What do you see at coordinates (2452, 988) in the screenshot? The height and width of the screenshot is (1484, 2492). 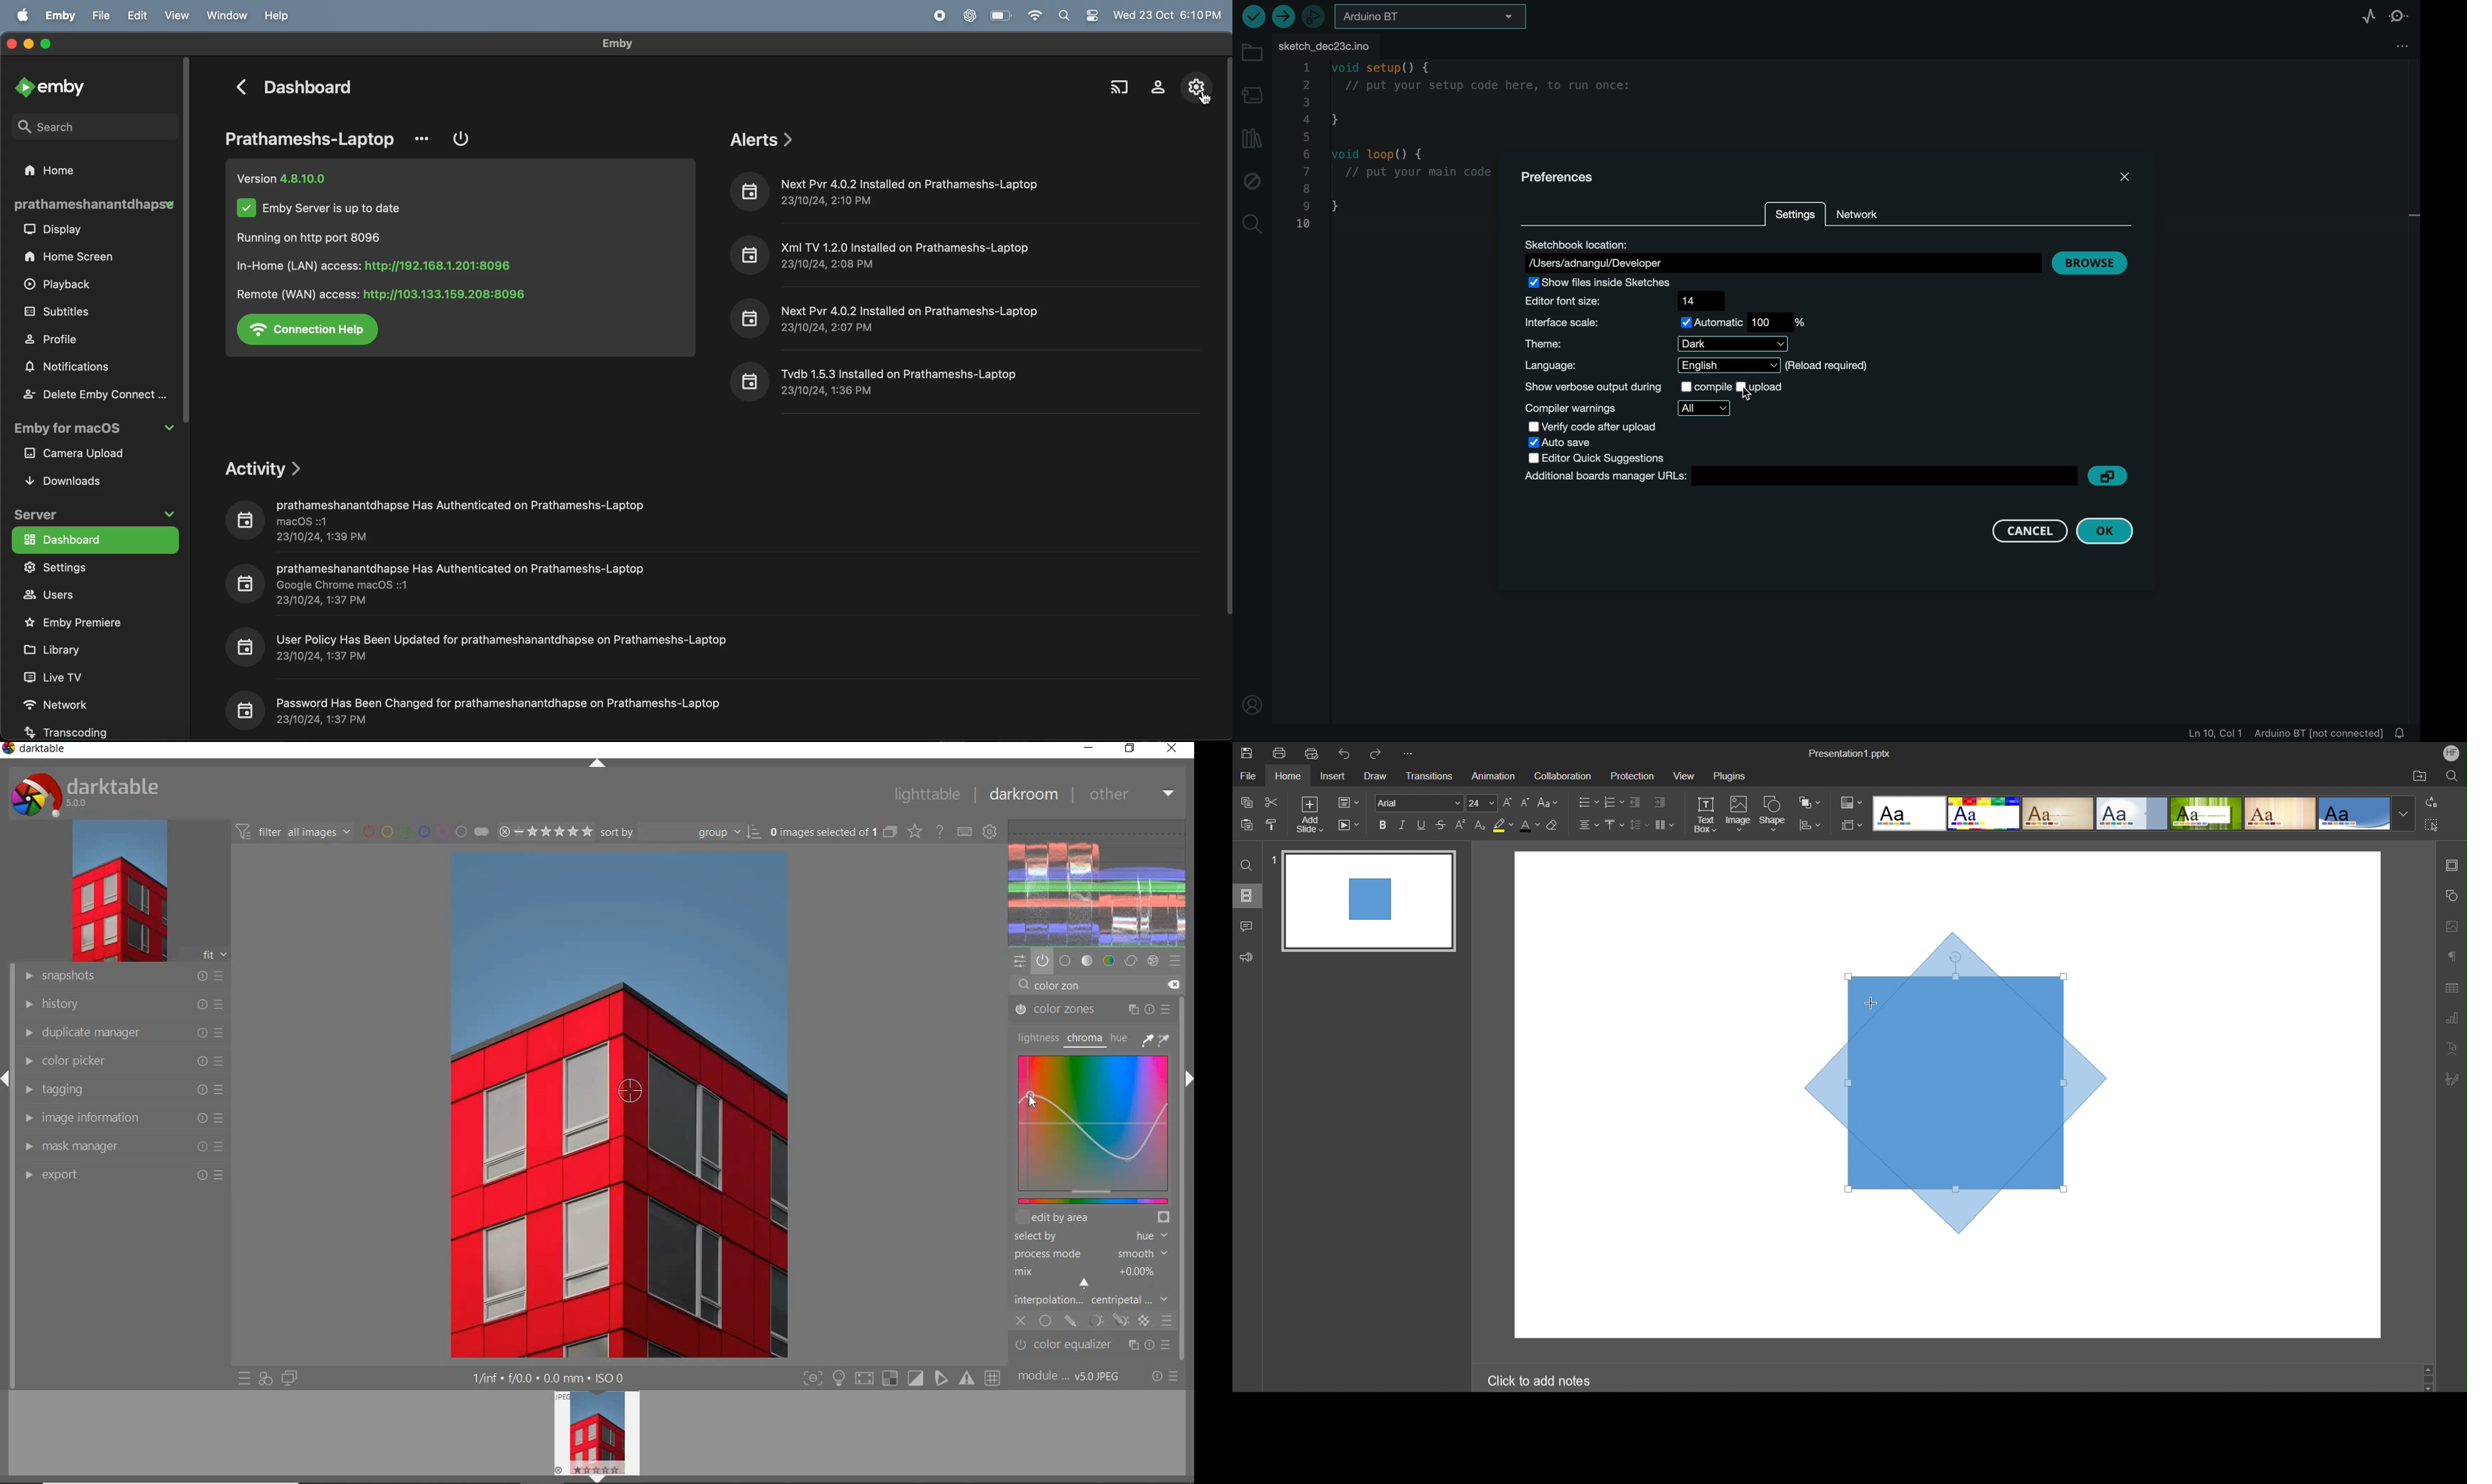 I see `Table` at bounding box center [2452, 988].